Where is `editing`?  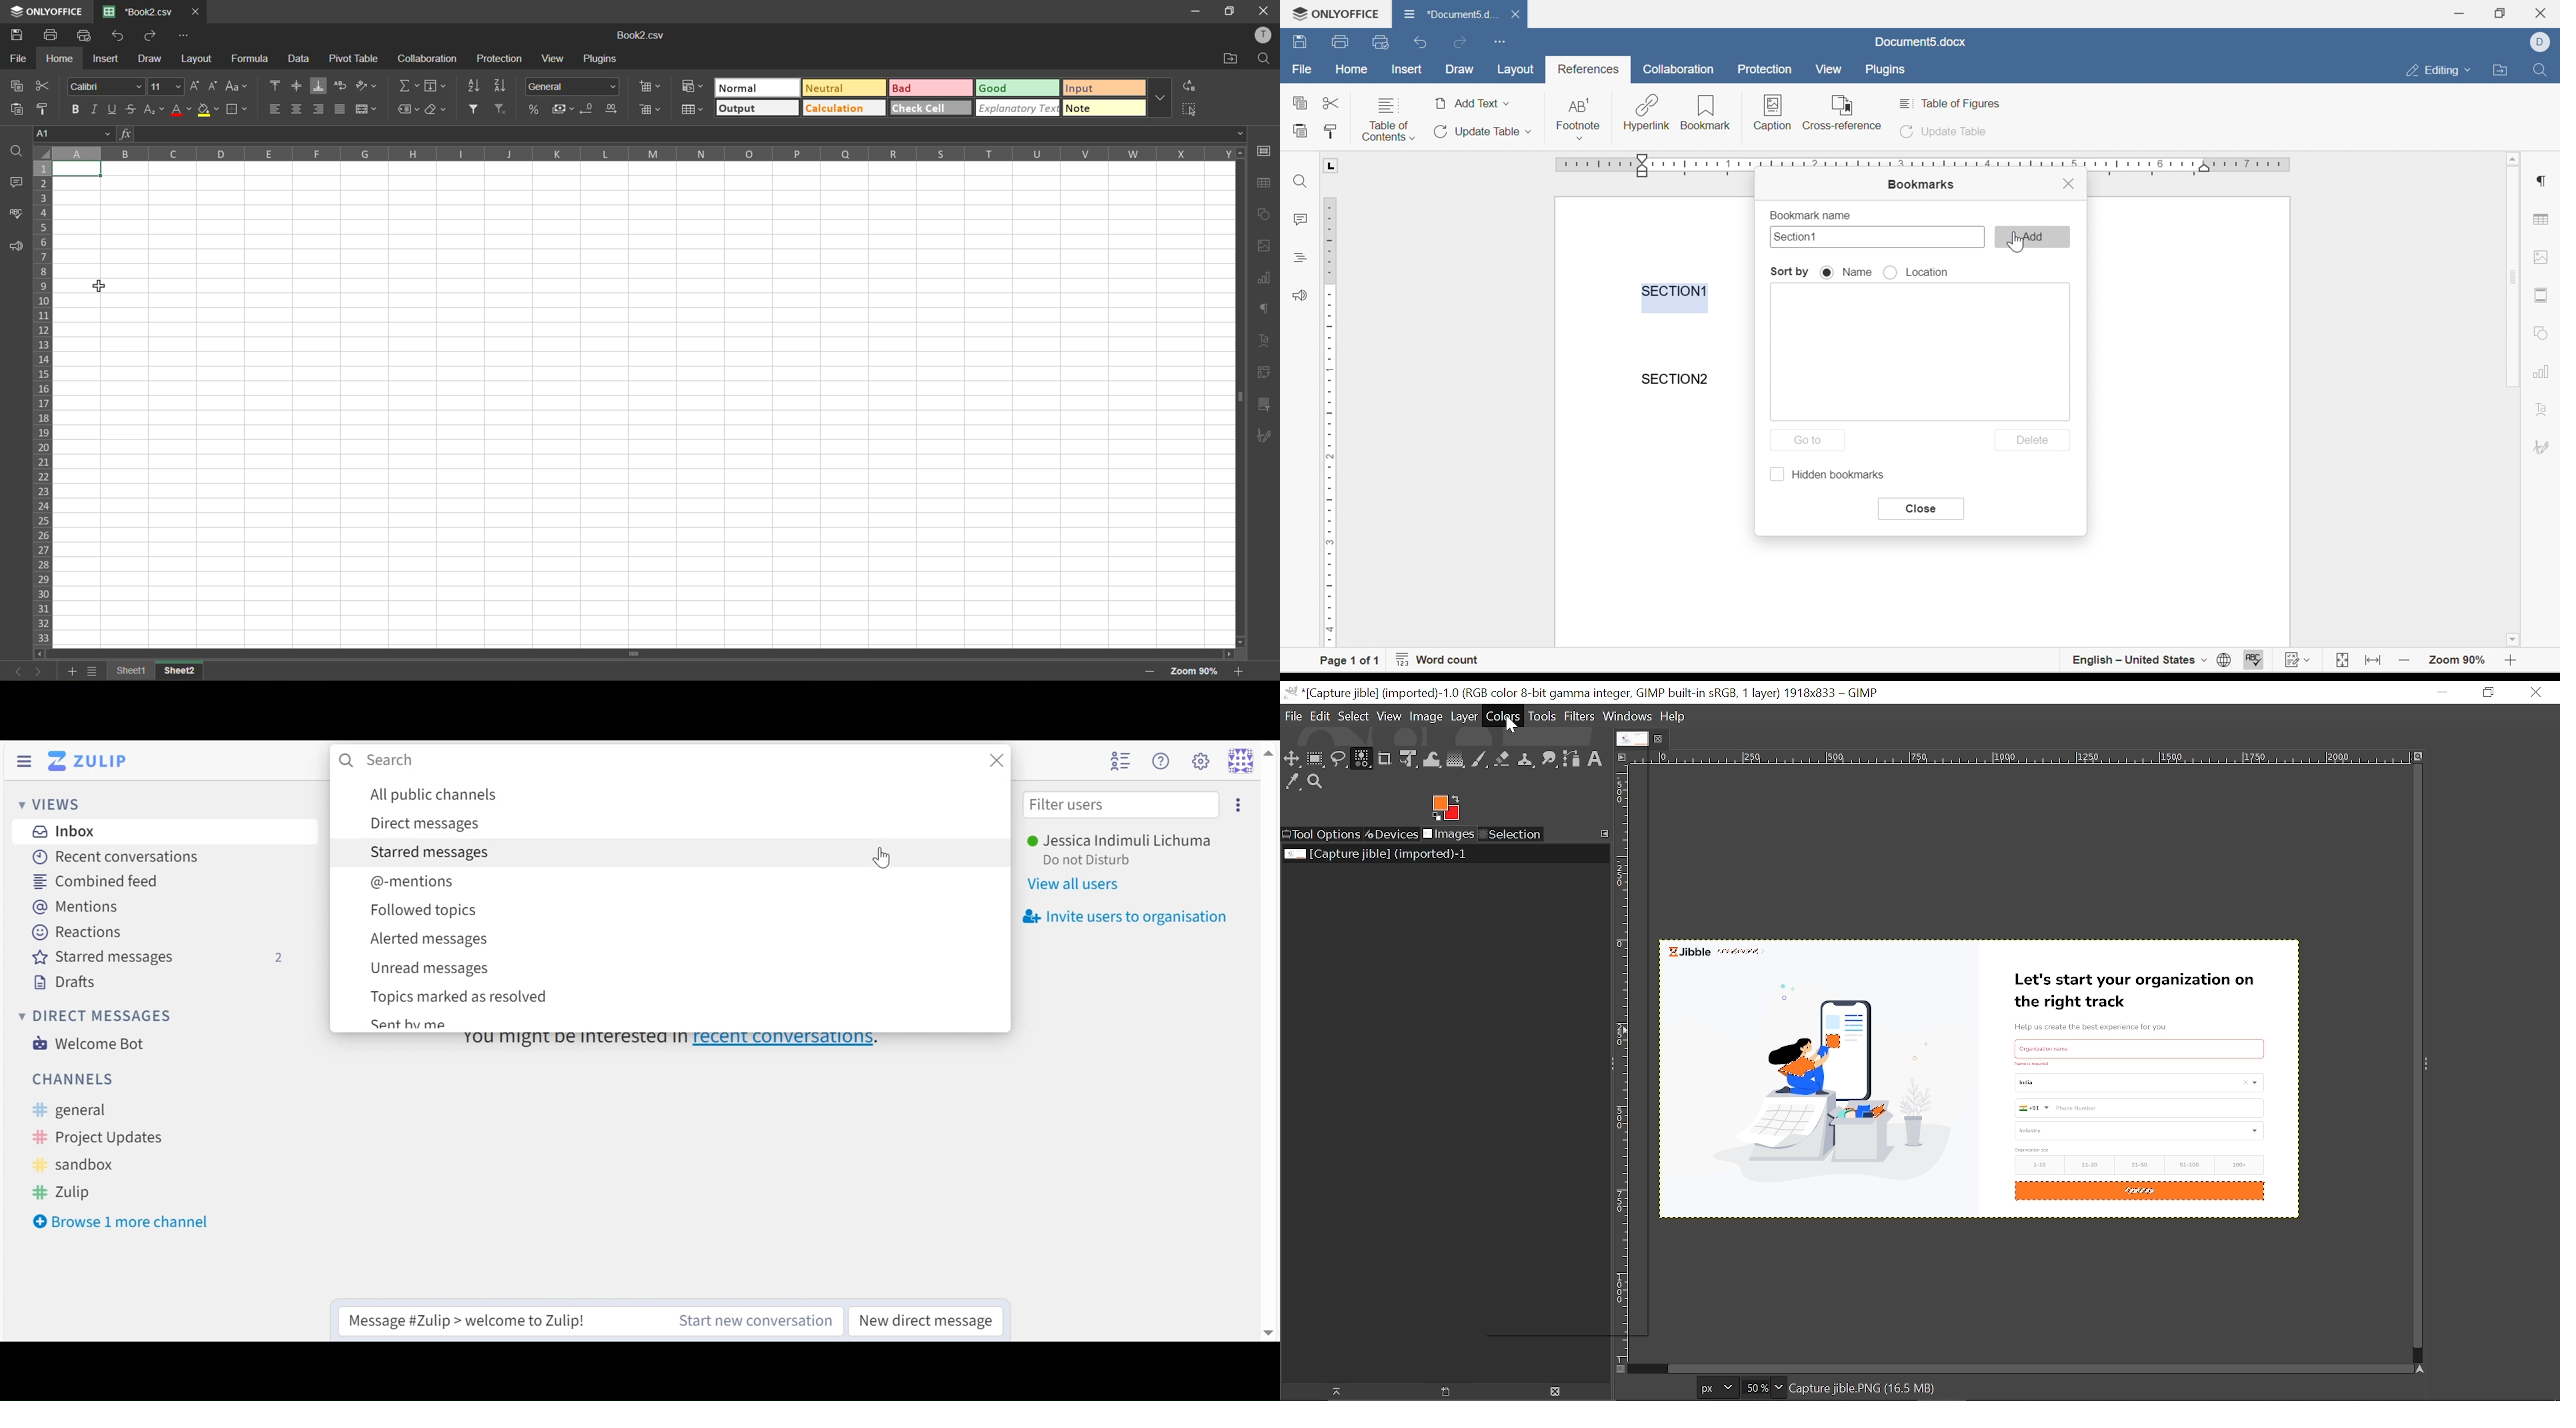
editing is located at coordinates (2443, 71).